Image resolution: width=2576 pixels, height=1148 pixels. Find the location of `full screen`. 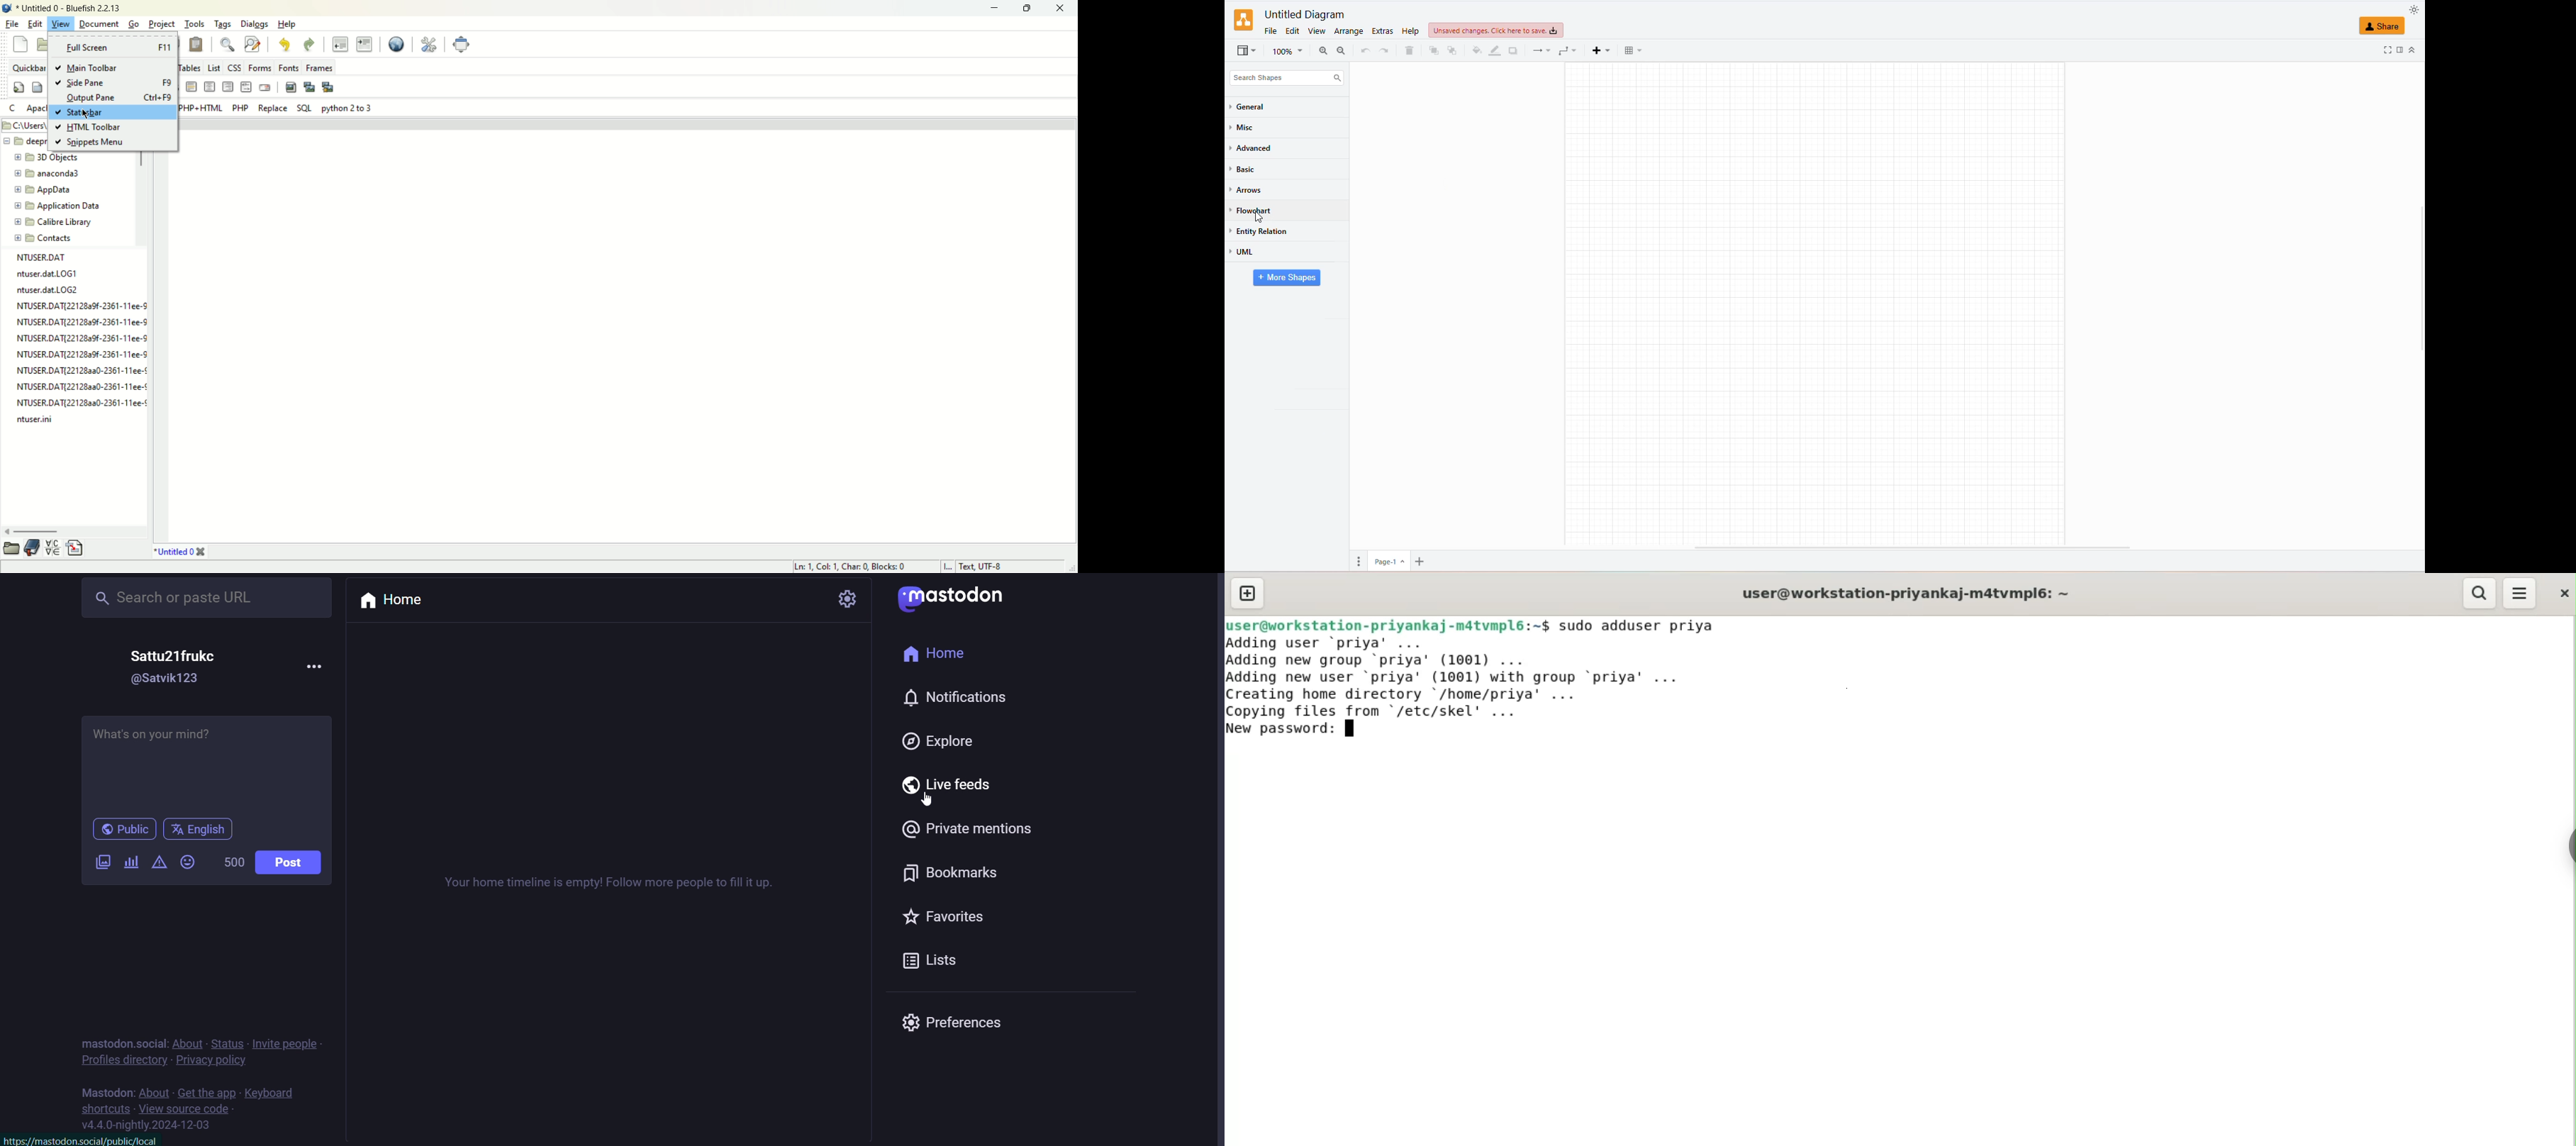

full screen is located at coordinates (112, 47).